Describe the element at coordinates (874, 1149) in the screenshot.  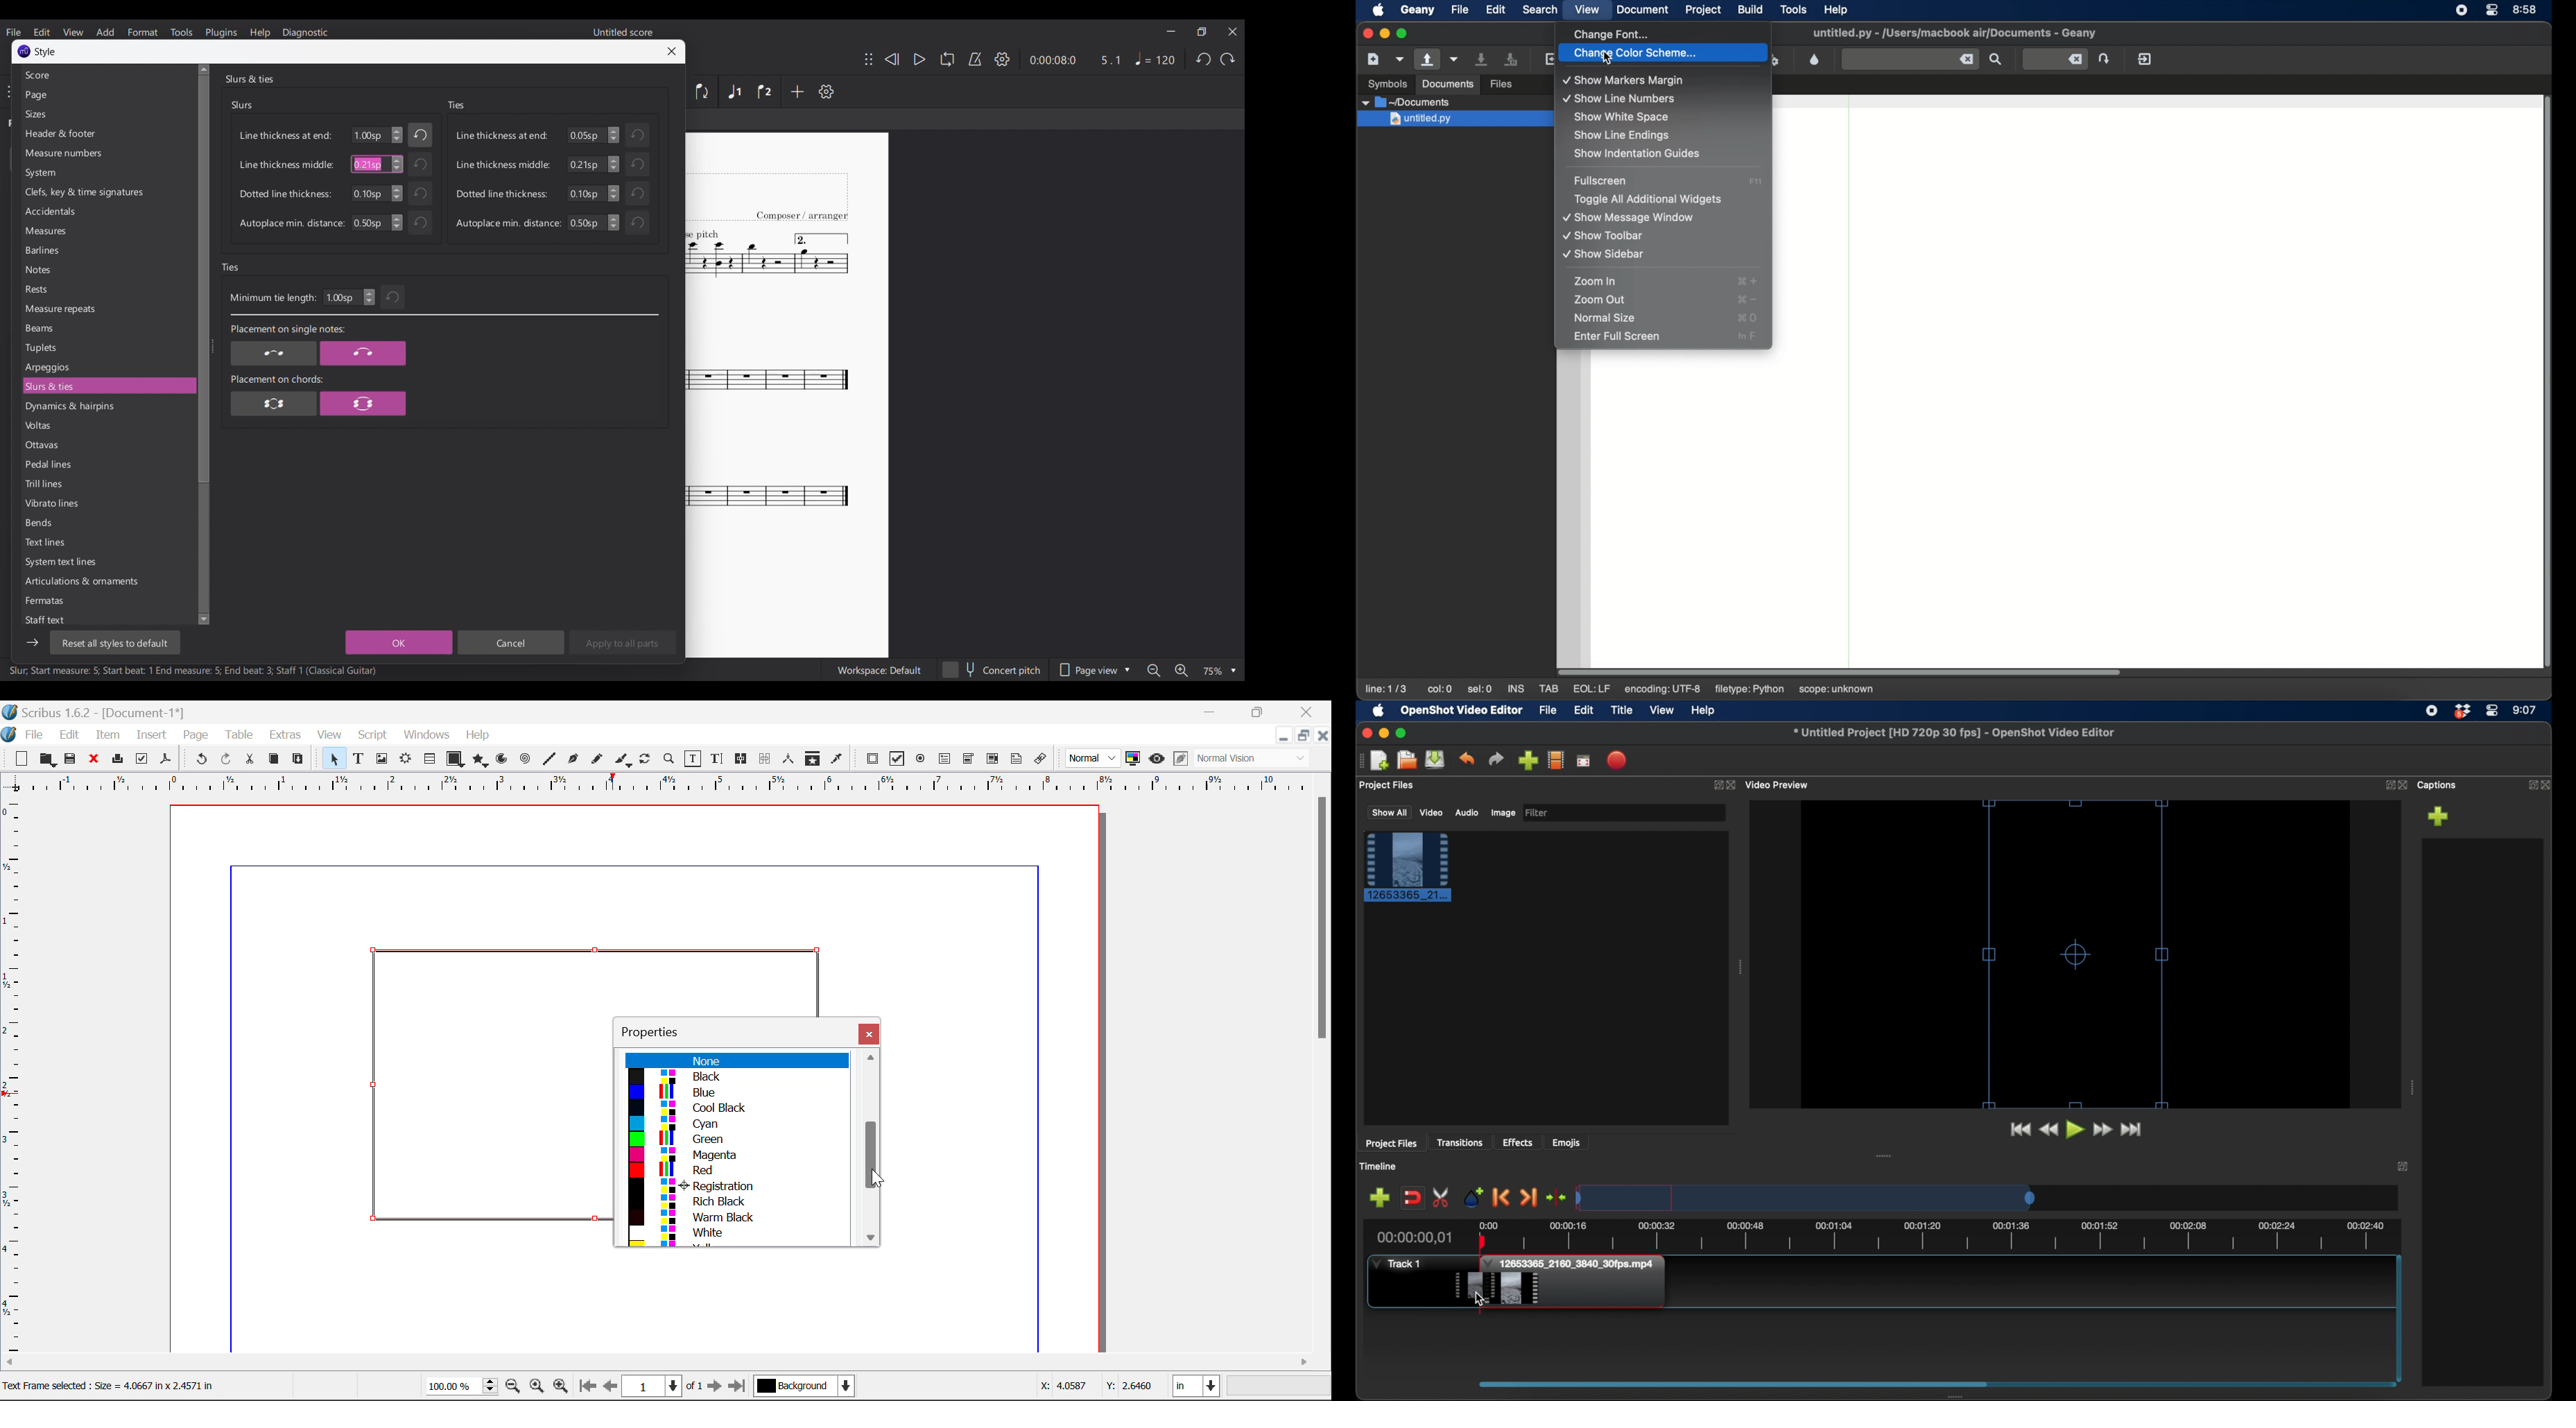
I see `Scroll Bar` at that location.